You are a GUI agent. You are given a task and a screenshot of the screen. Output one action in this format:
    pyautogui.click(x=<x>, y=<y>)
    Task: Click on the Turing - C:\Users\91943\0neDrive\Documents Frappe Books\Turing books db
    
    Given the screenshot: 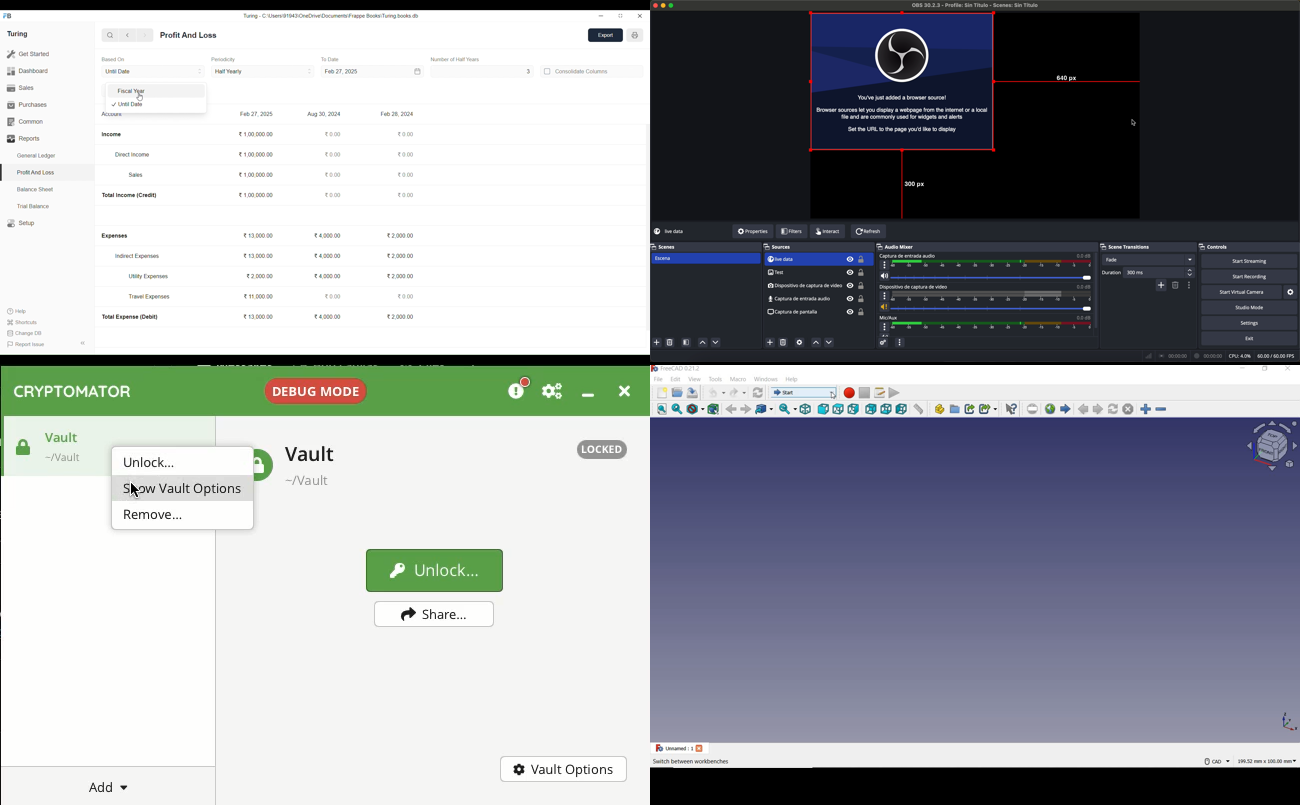 What is the action you would take?
    pyautogui.click(x=331, y=16)
    